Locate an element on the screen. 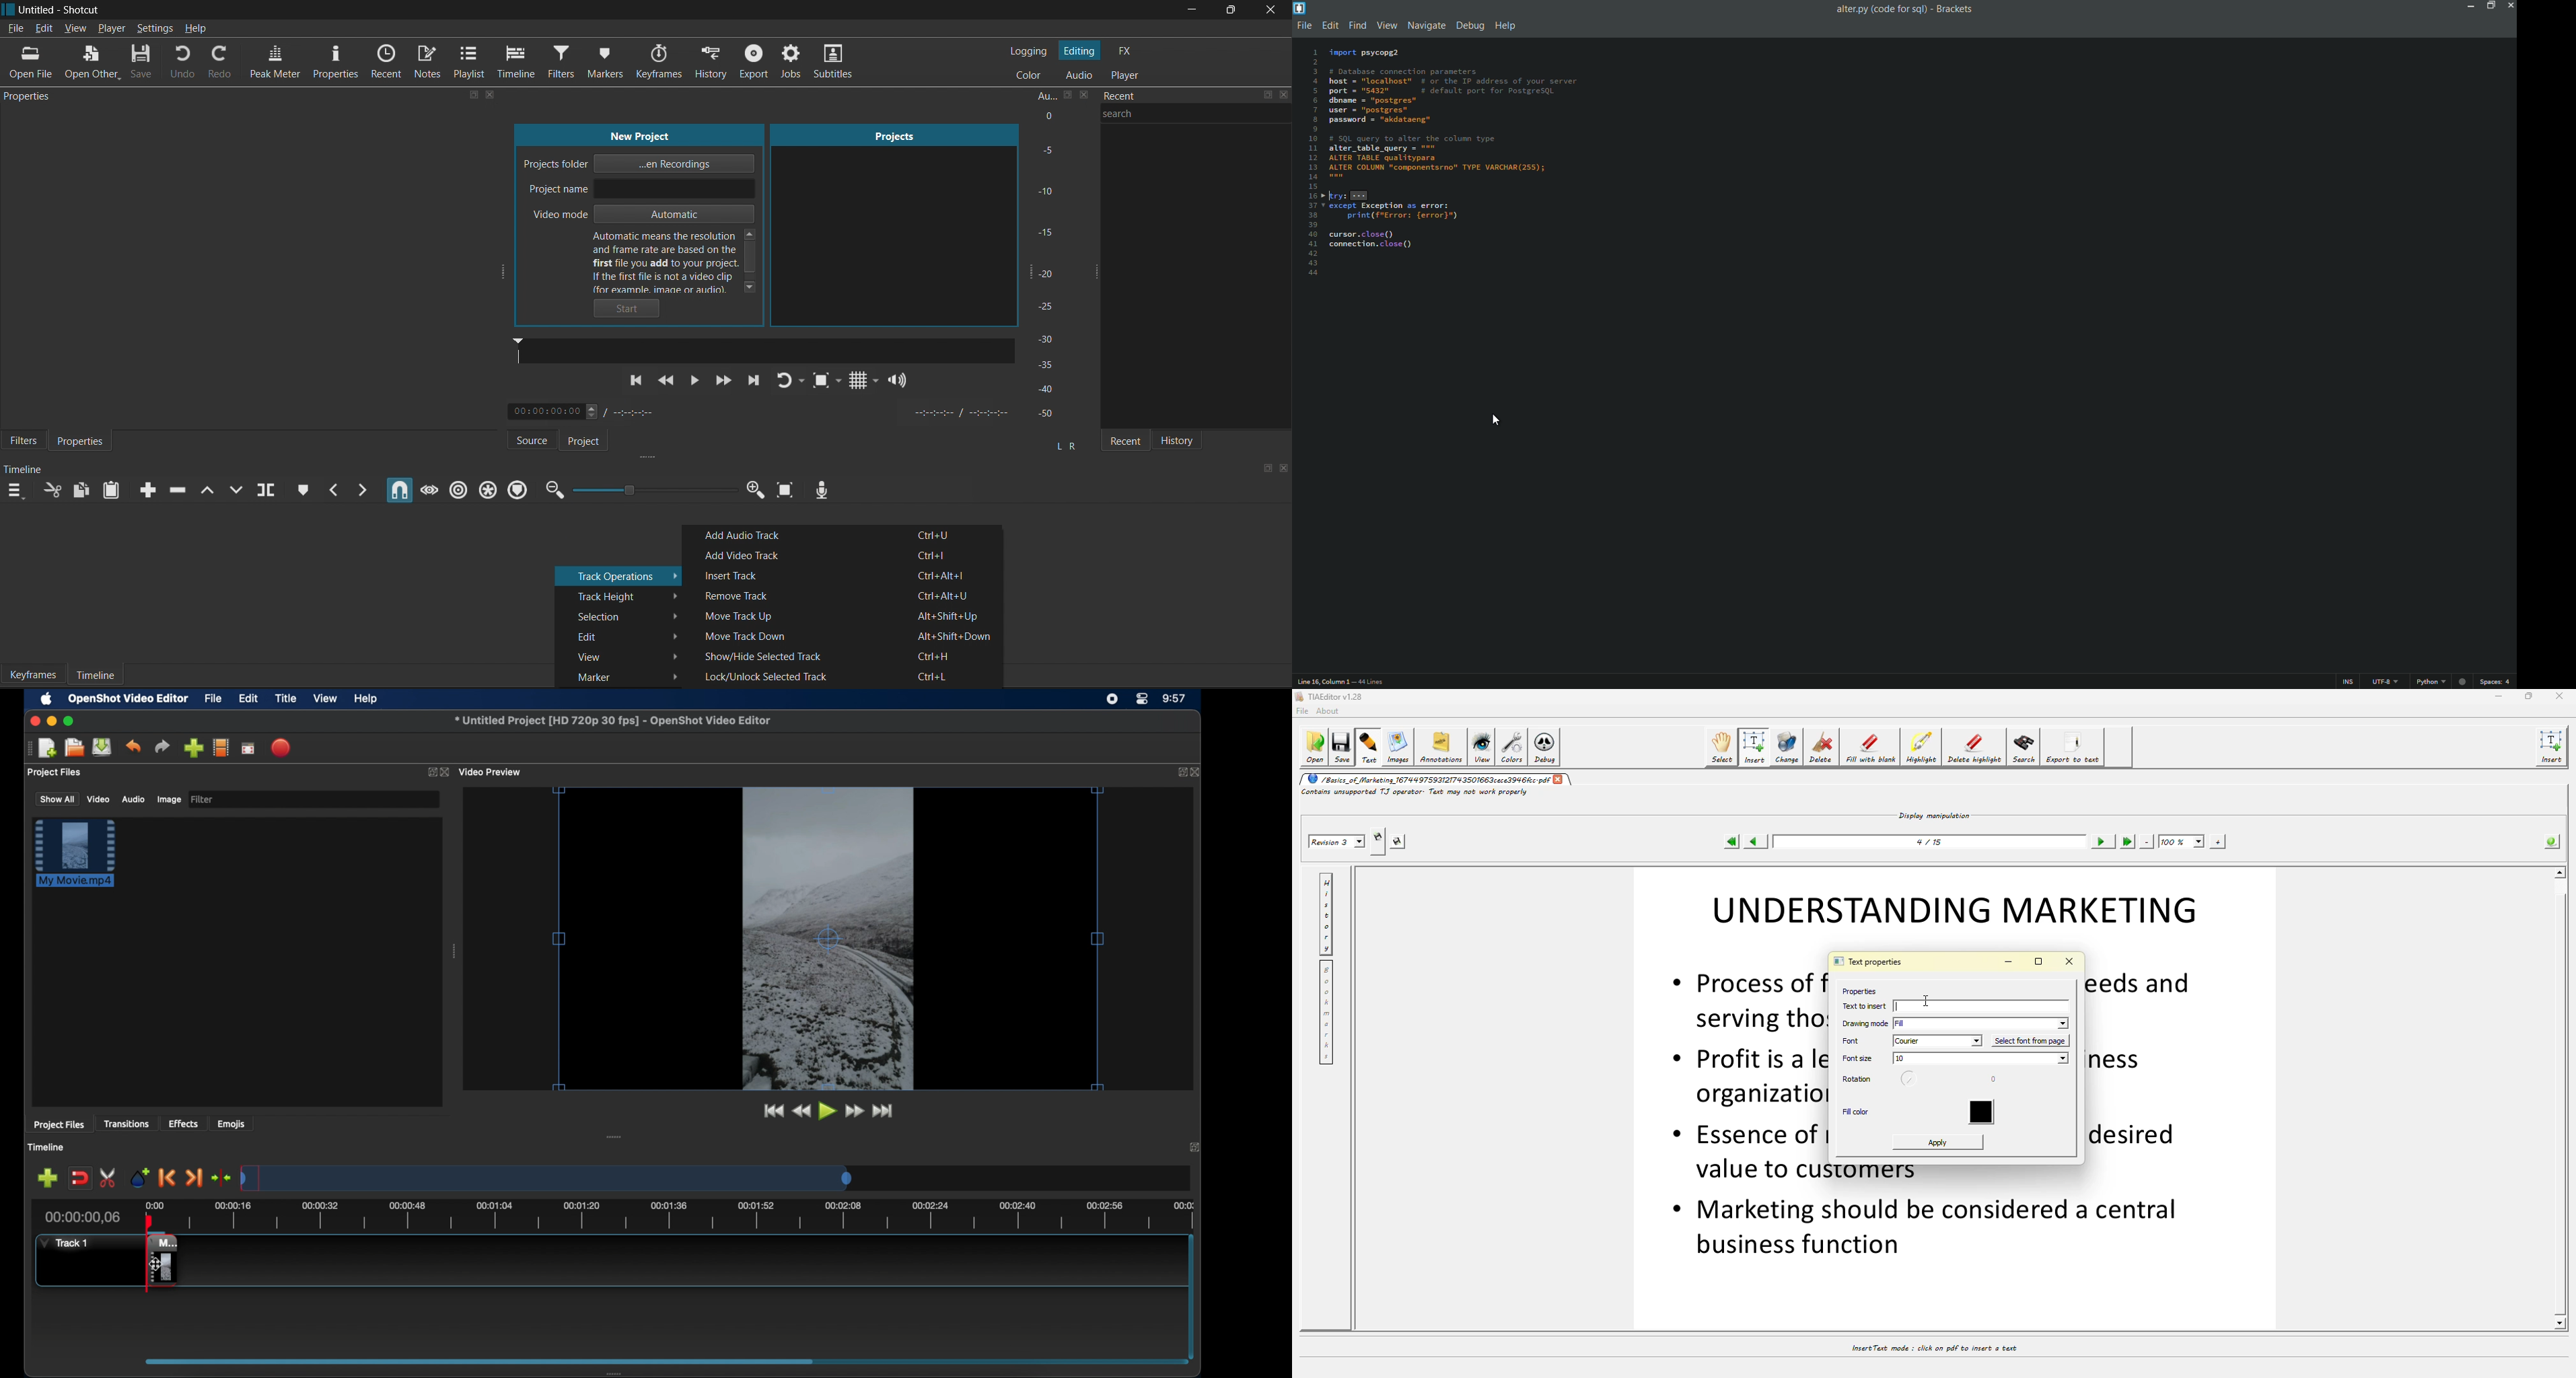 Image resolution: width=2576 pixels, height=1400 pixels. Timeline is located at coordinates (96, 675).